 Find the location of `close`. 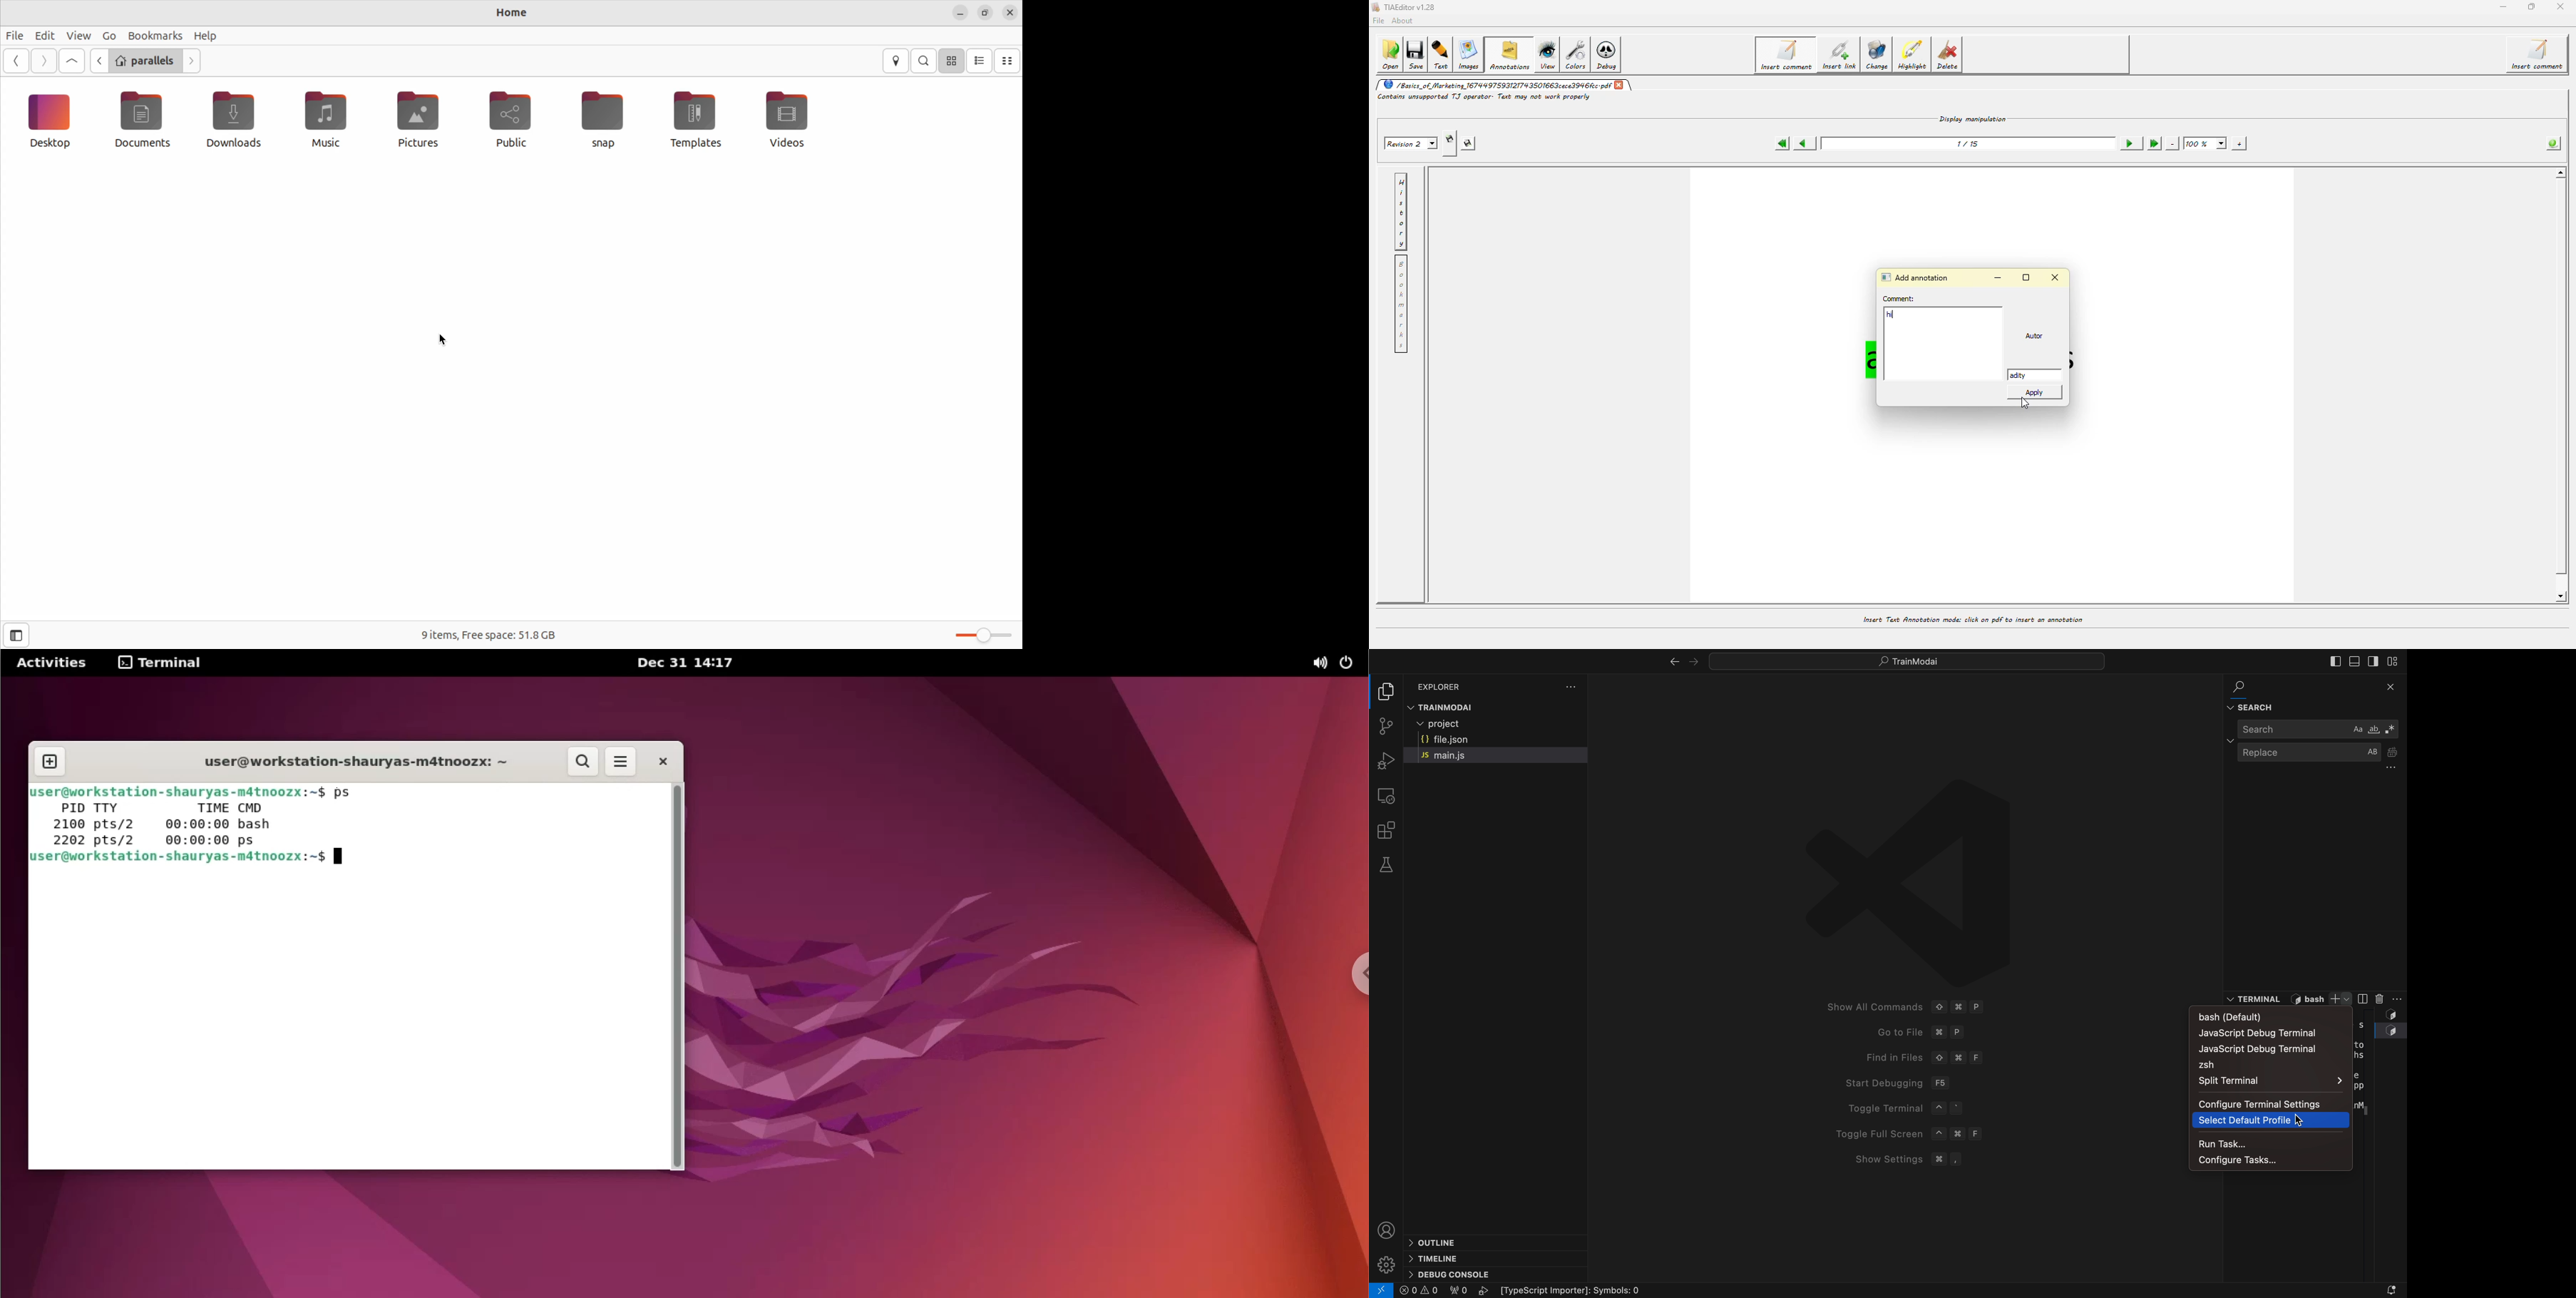

close is located at coordinates (1008, 12).